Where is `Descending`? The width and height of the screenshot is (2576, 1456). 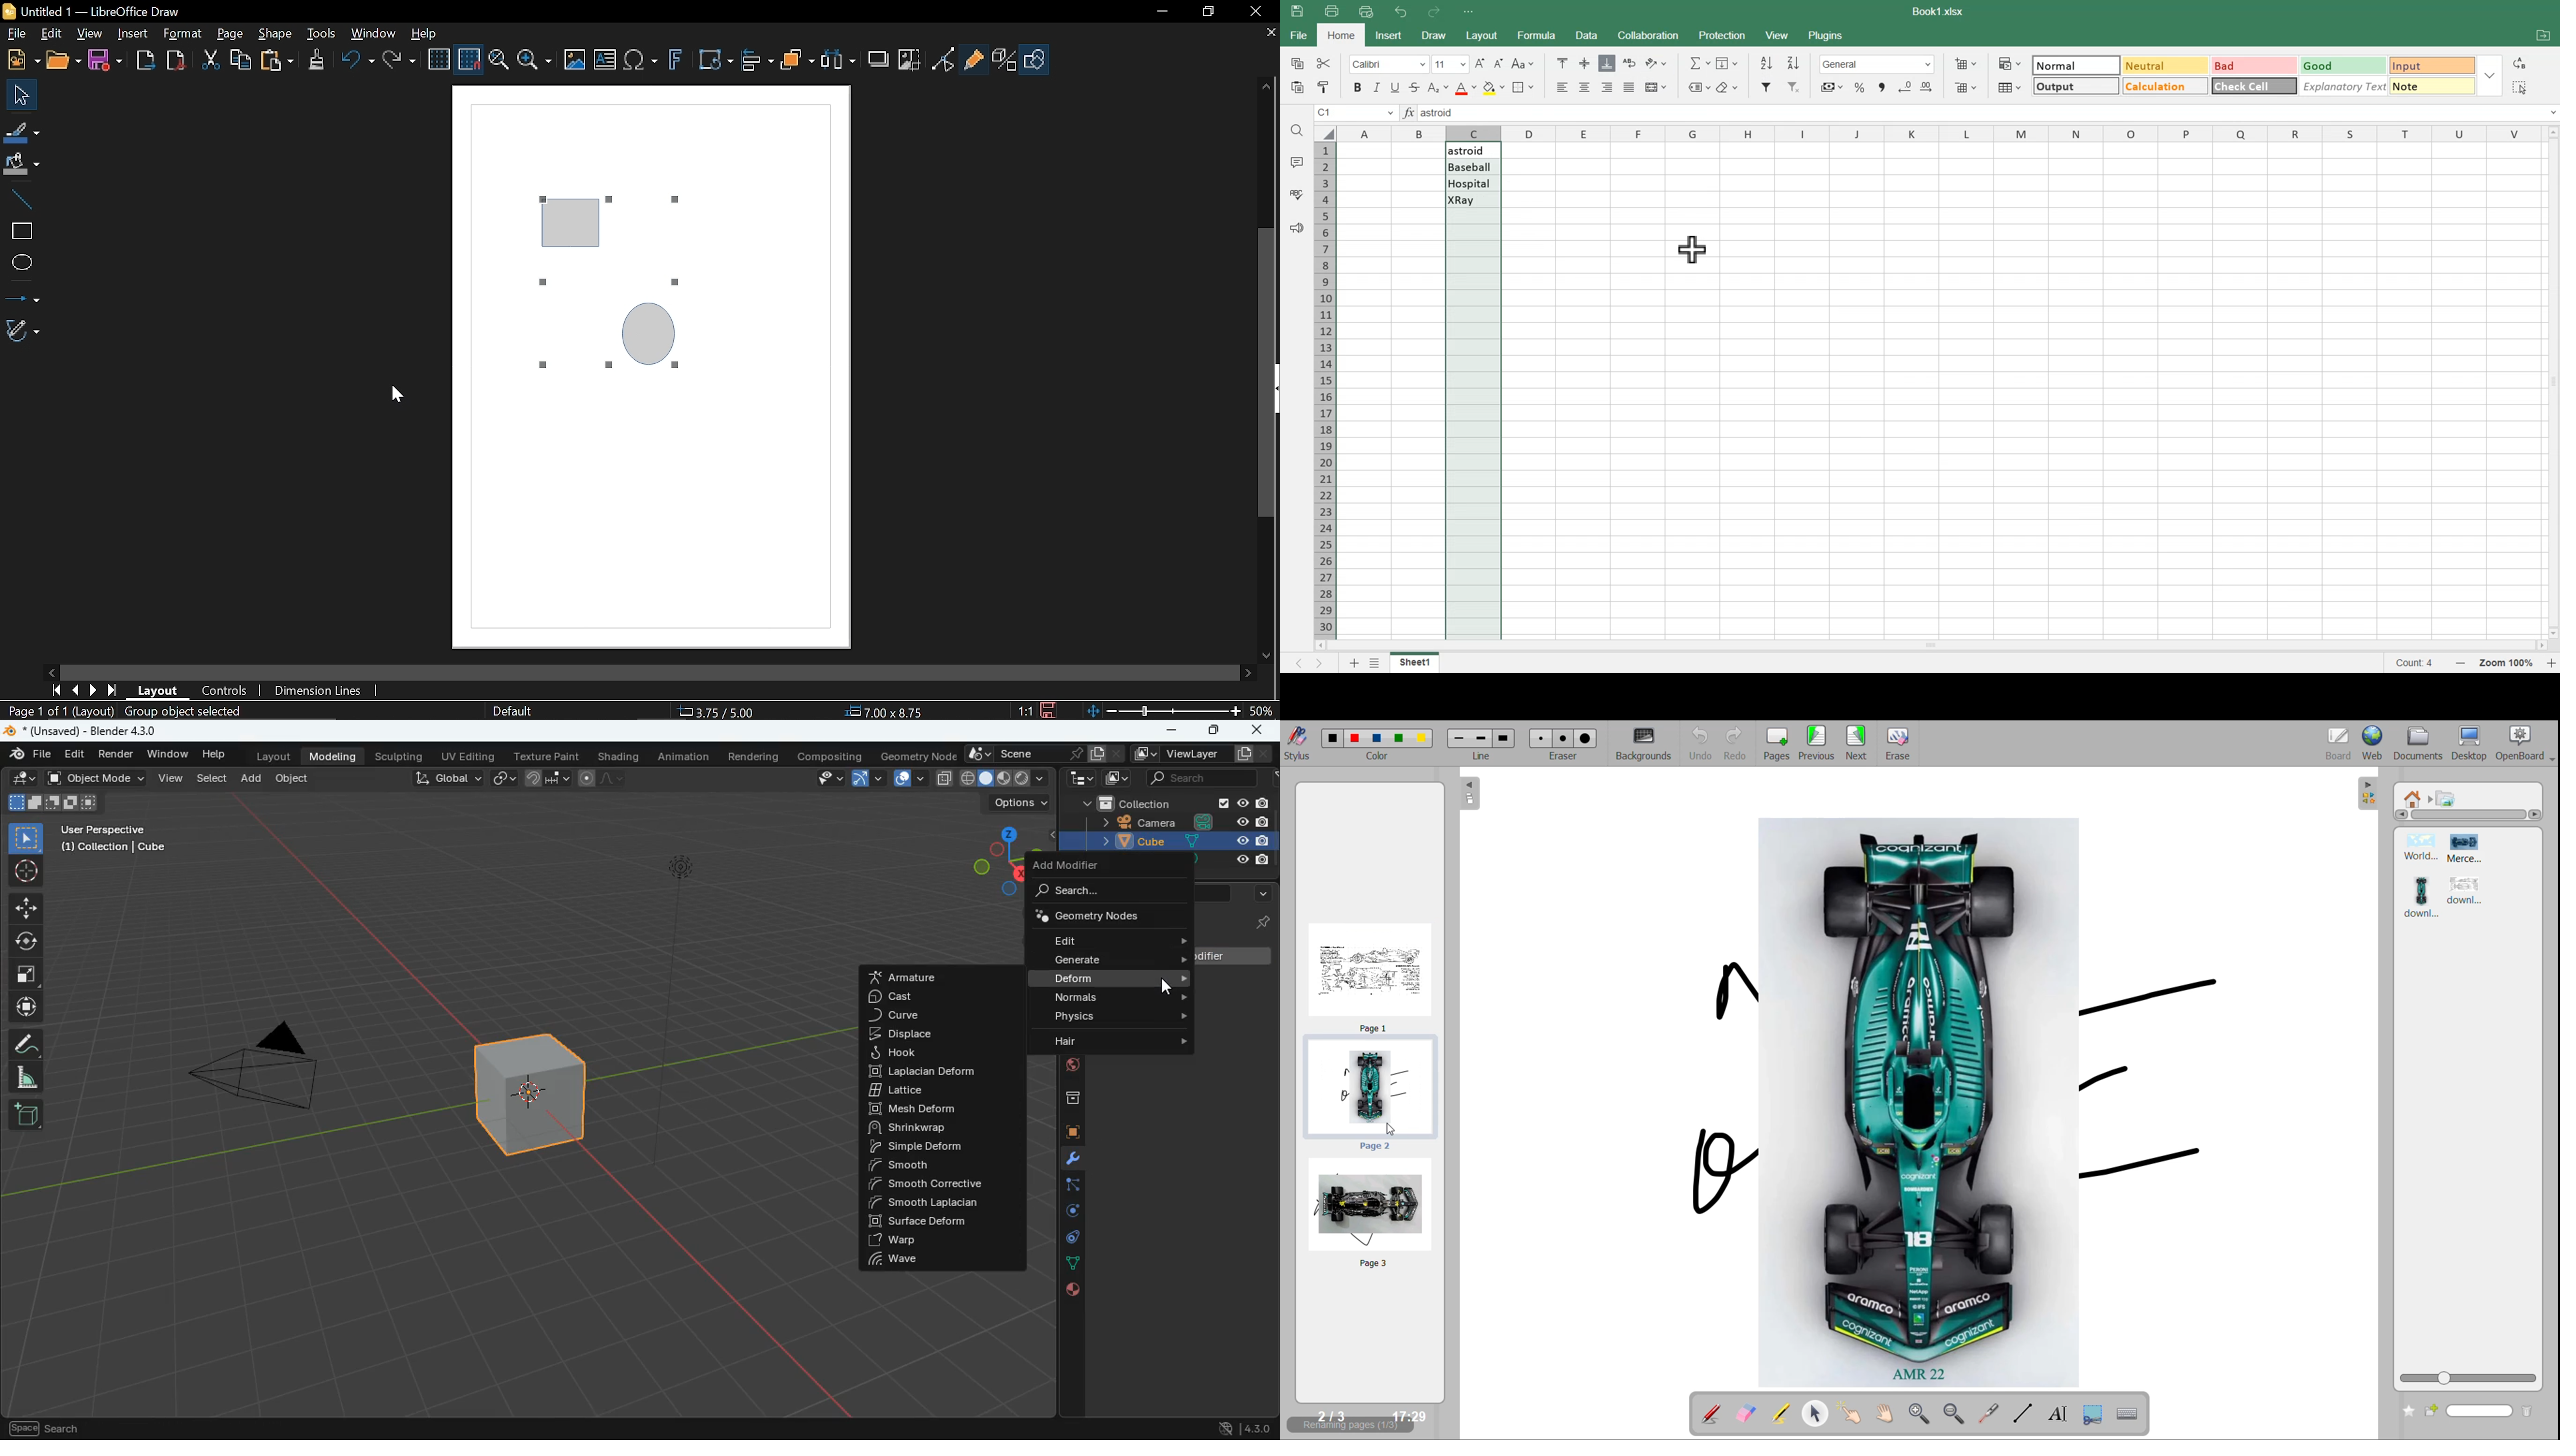
Descending is located at coordinates (1794, 62).